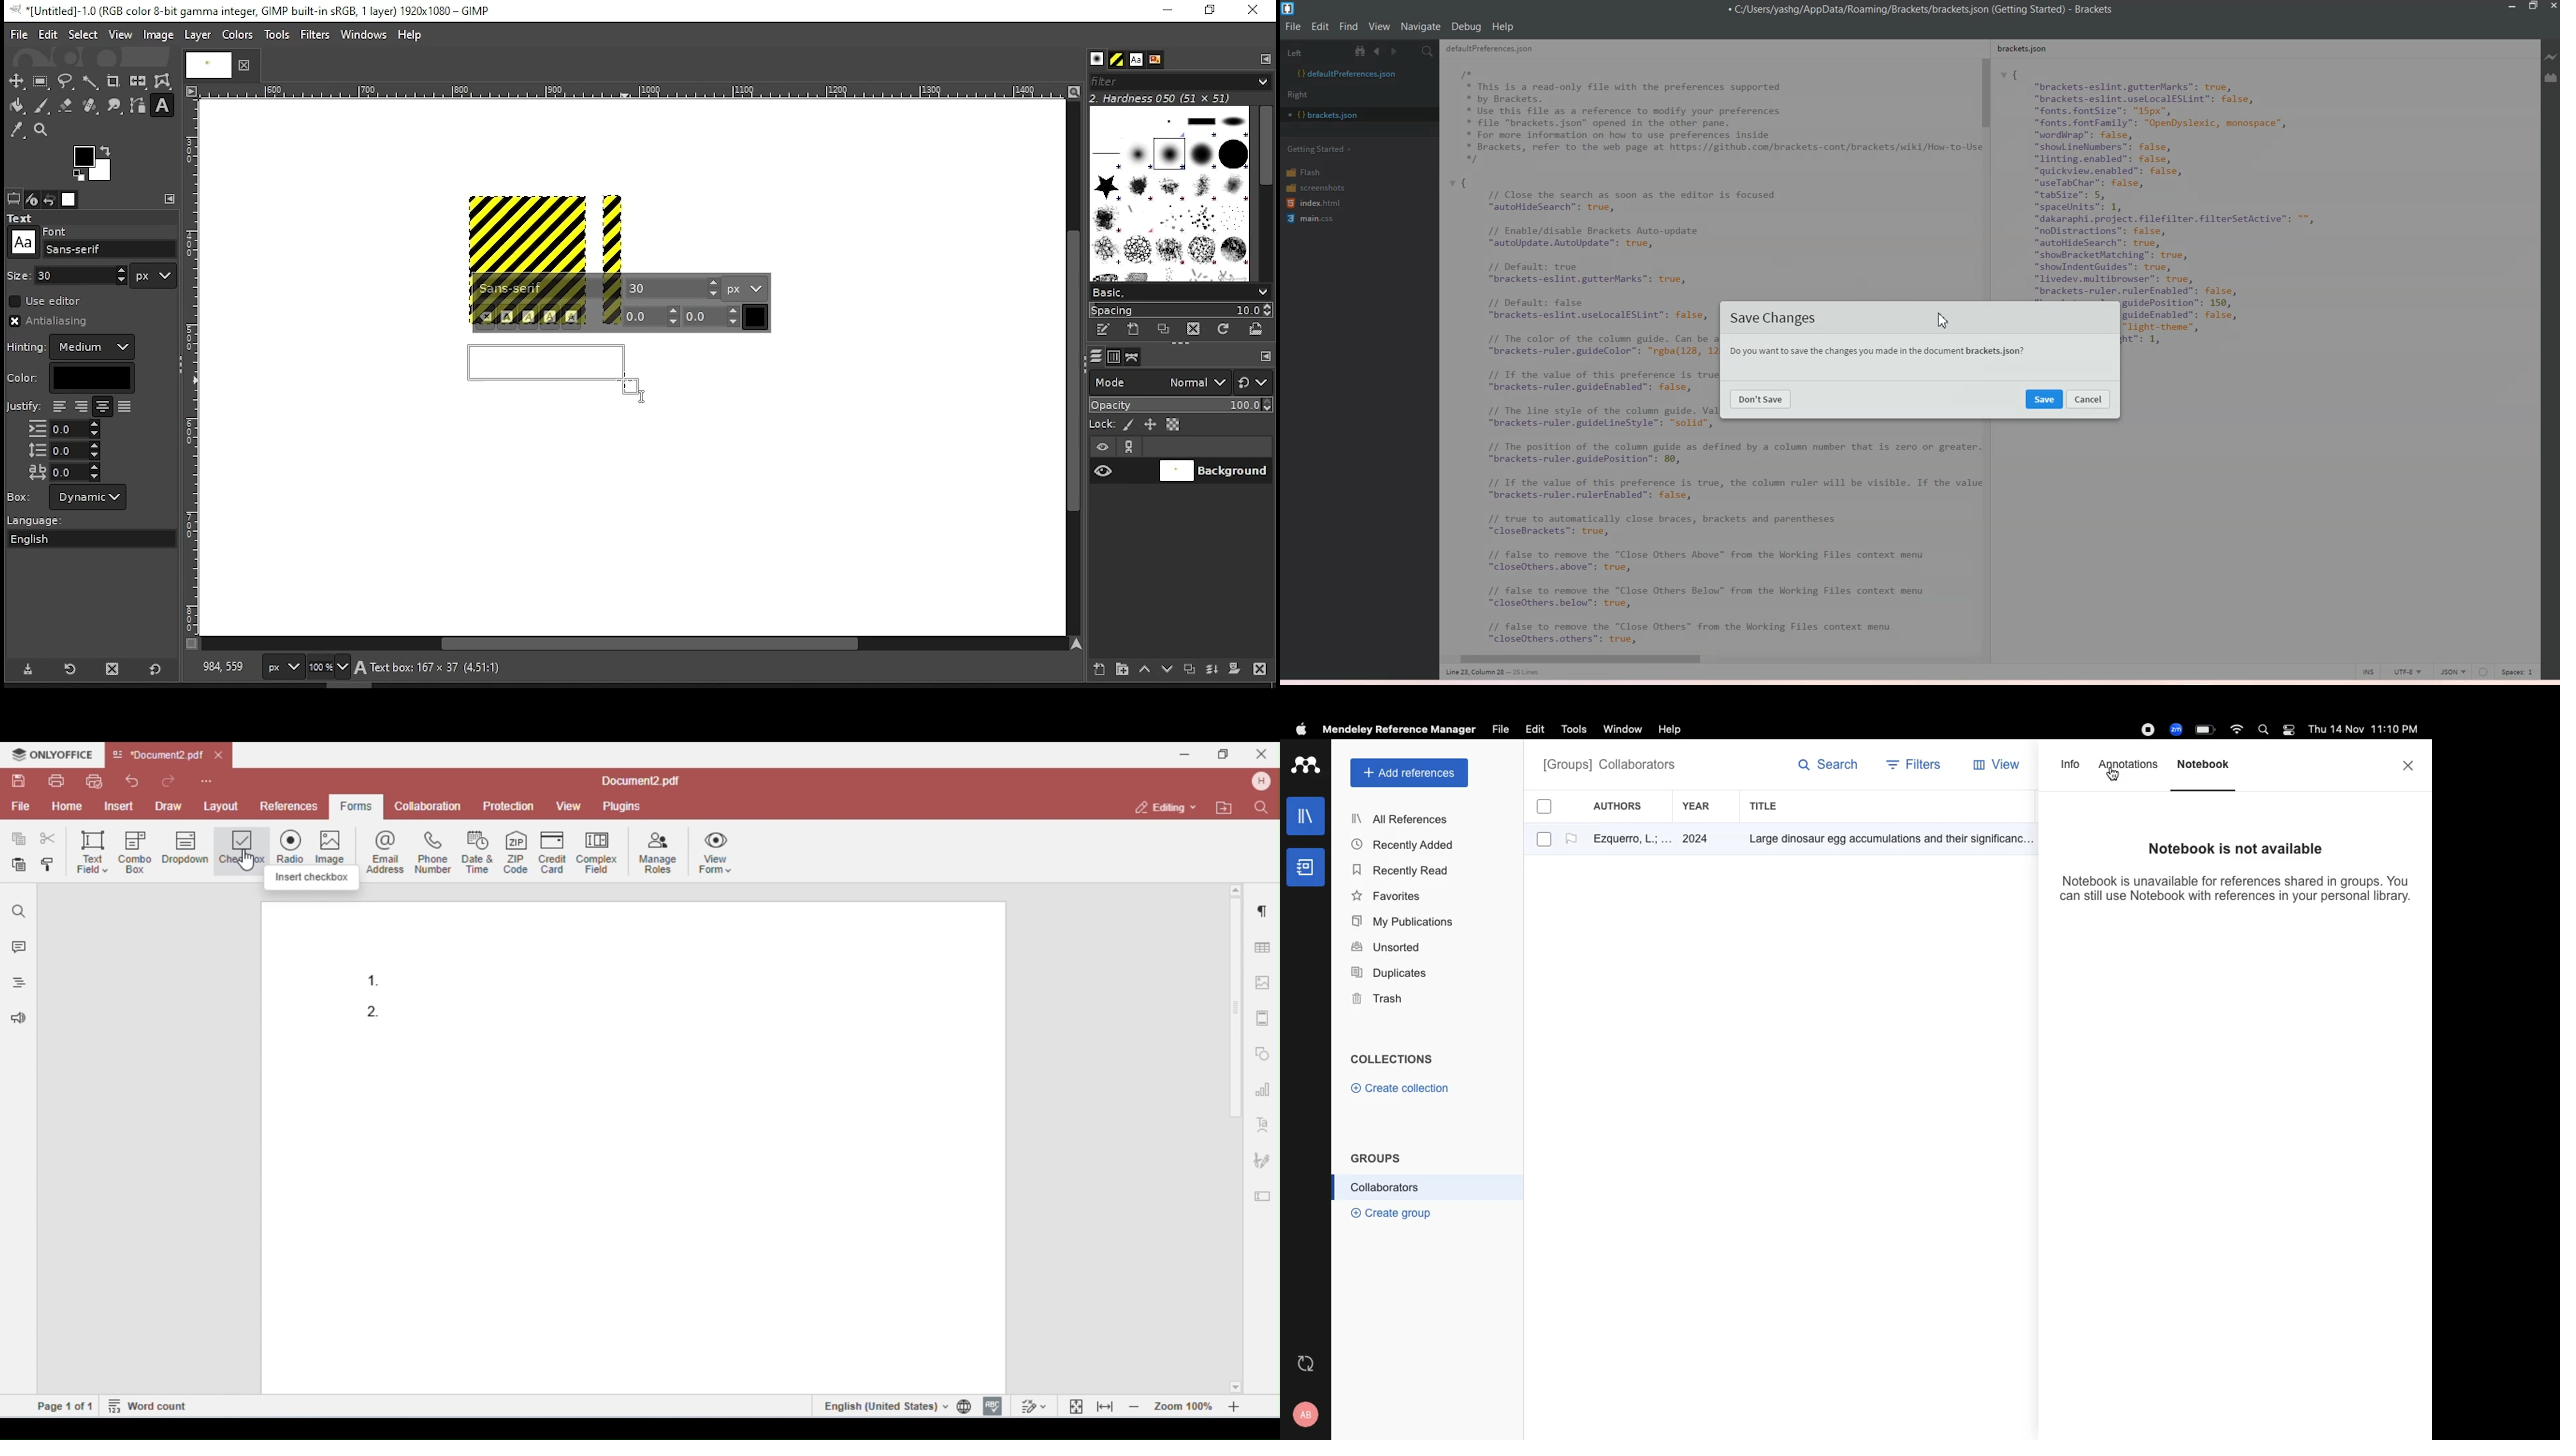  Describe the element at coordinates (17, 81) in the screenshot. I see `selection tool` at that location.